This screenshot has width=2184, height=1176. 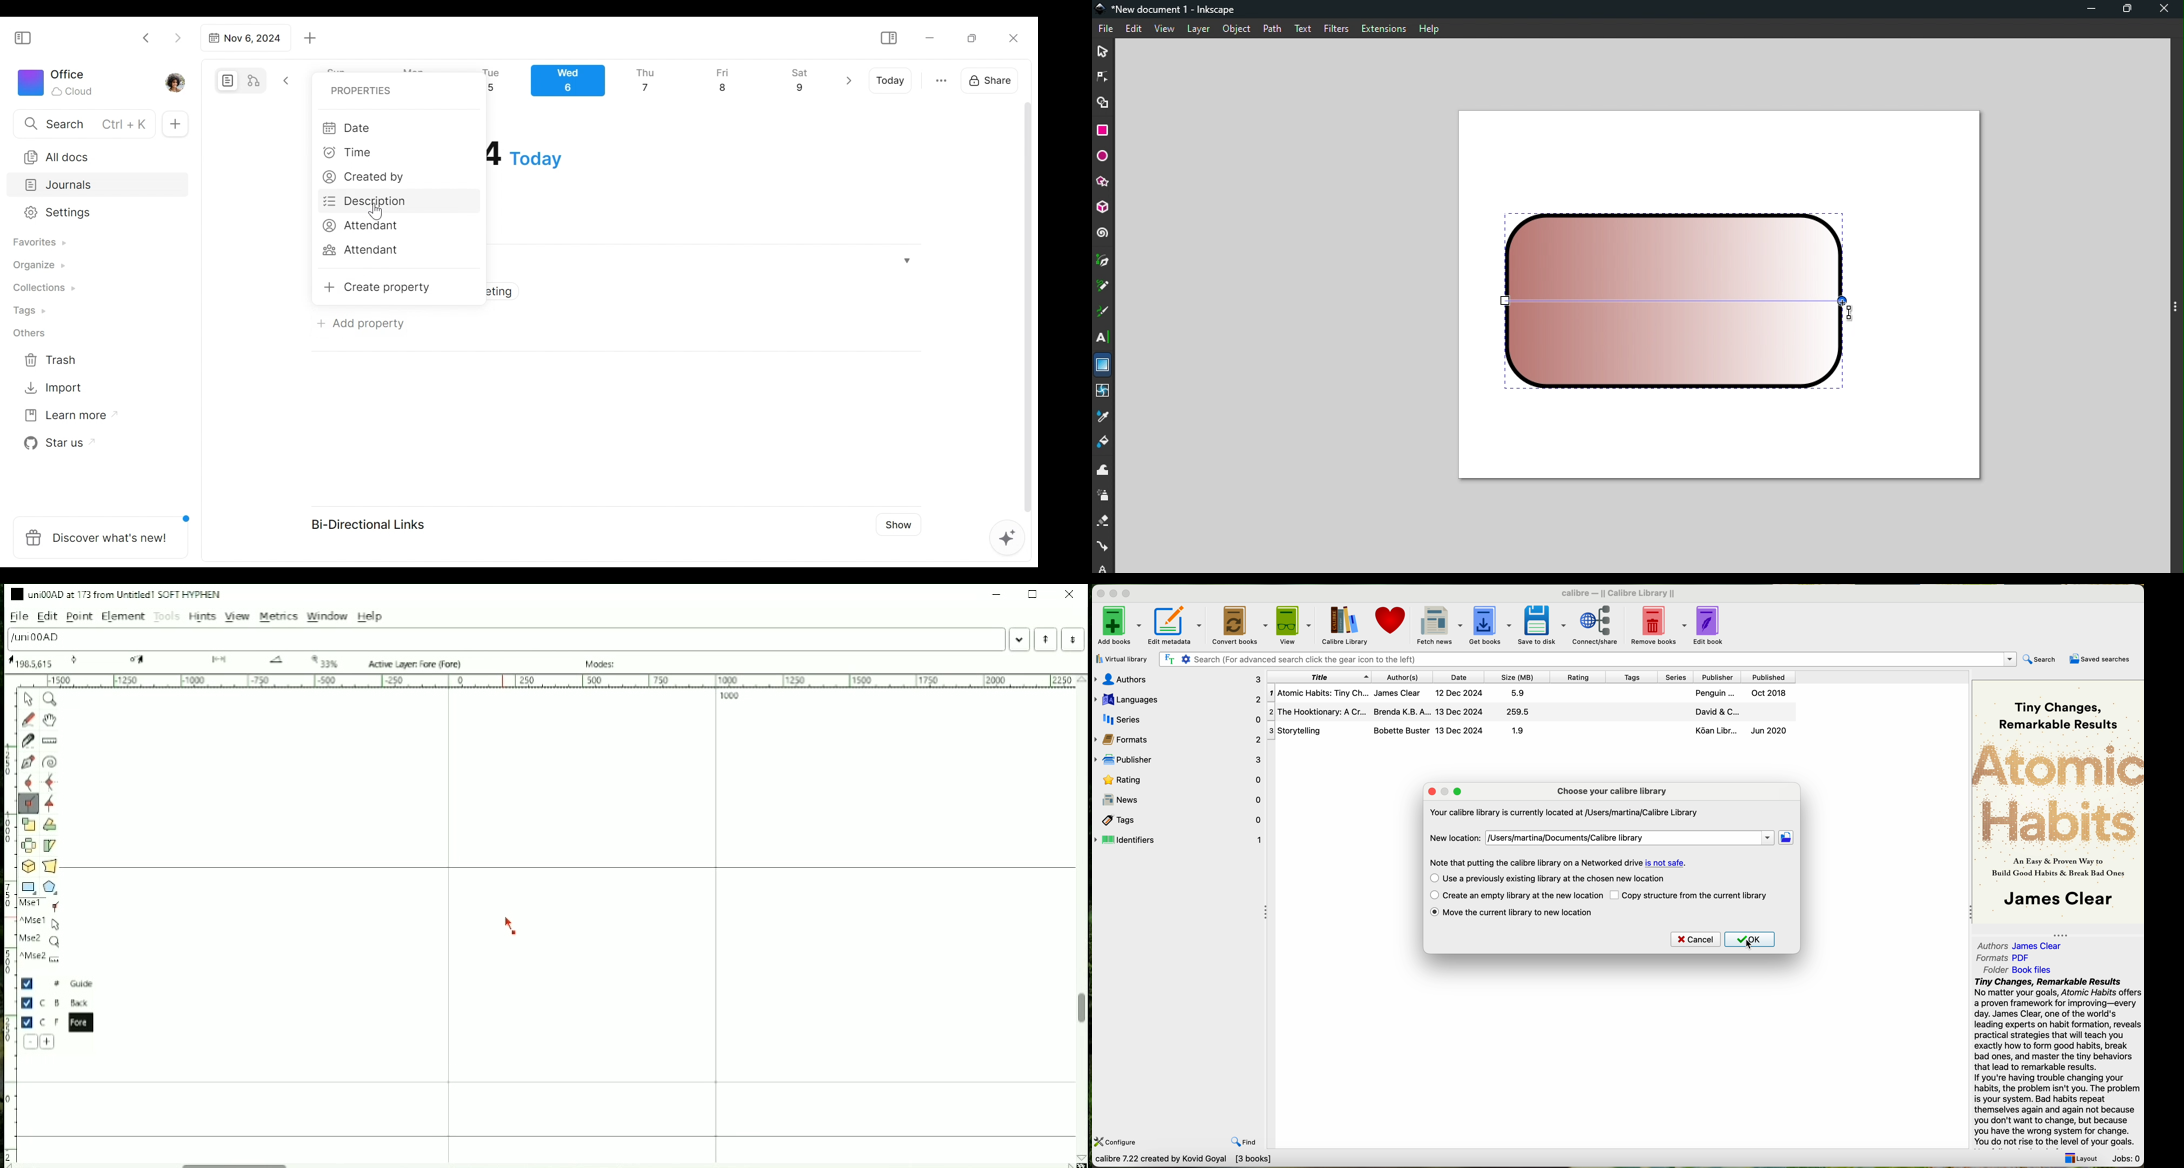 What do you see at coordinates (310, 38) in the screenshot?
I see `Add new tab` at bounding box center [310, 38].